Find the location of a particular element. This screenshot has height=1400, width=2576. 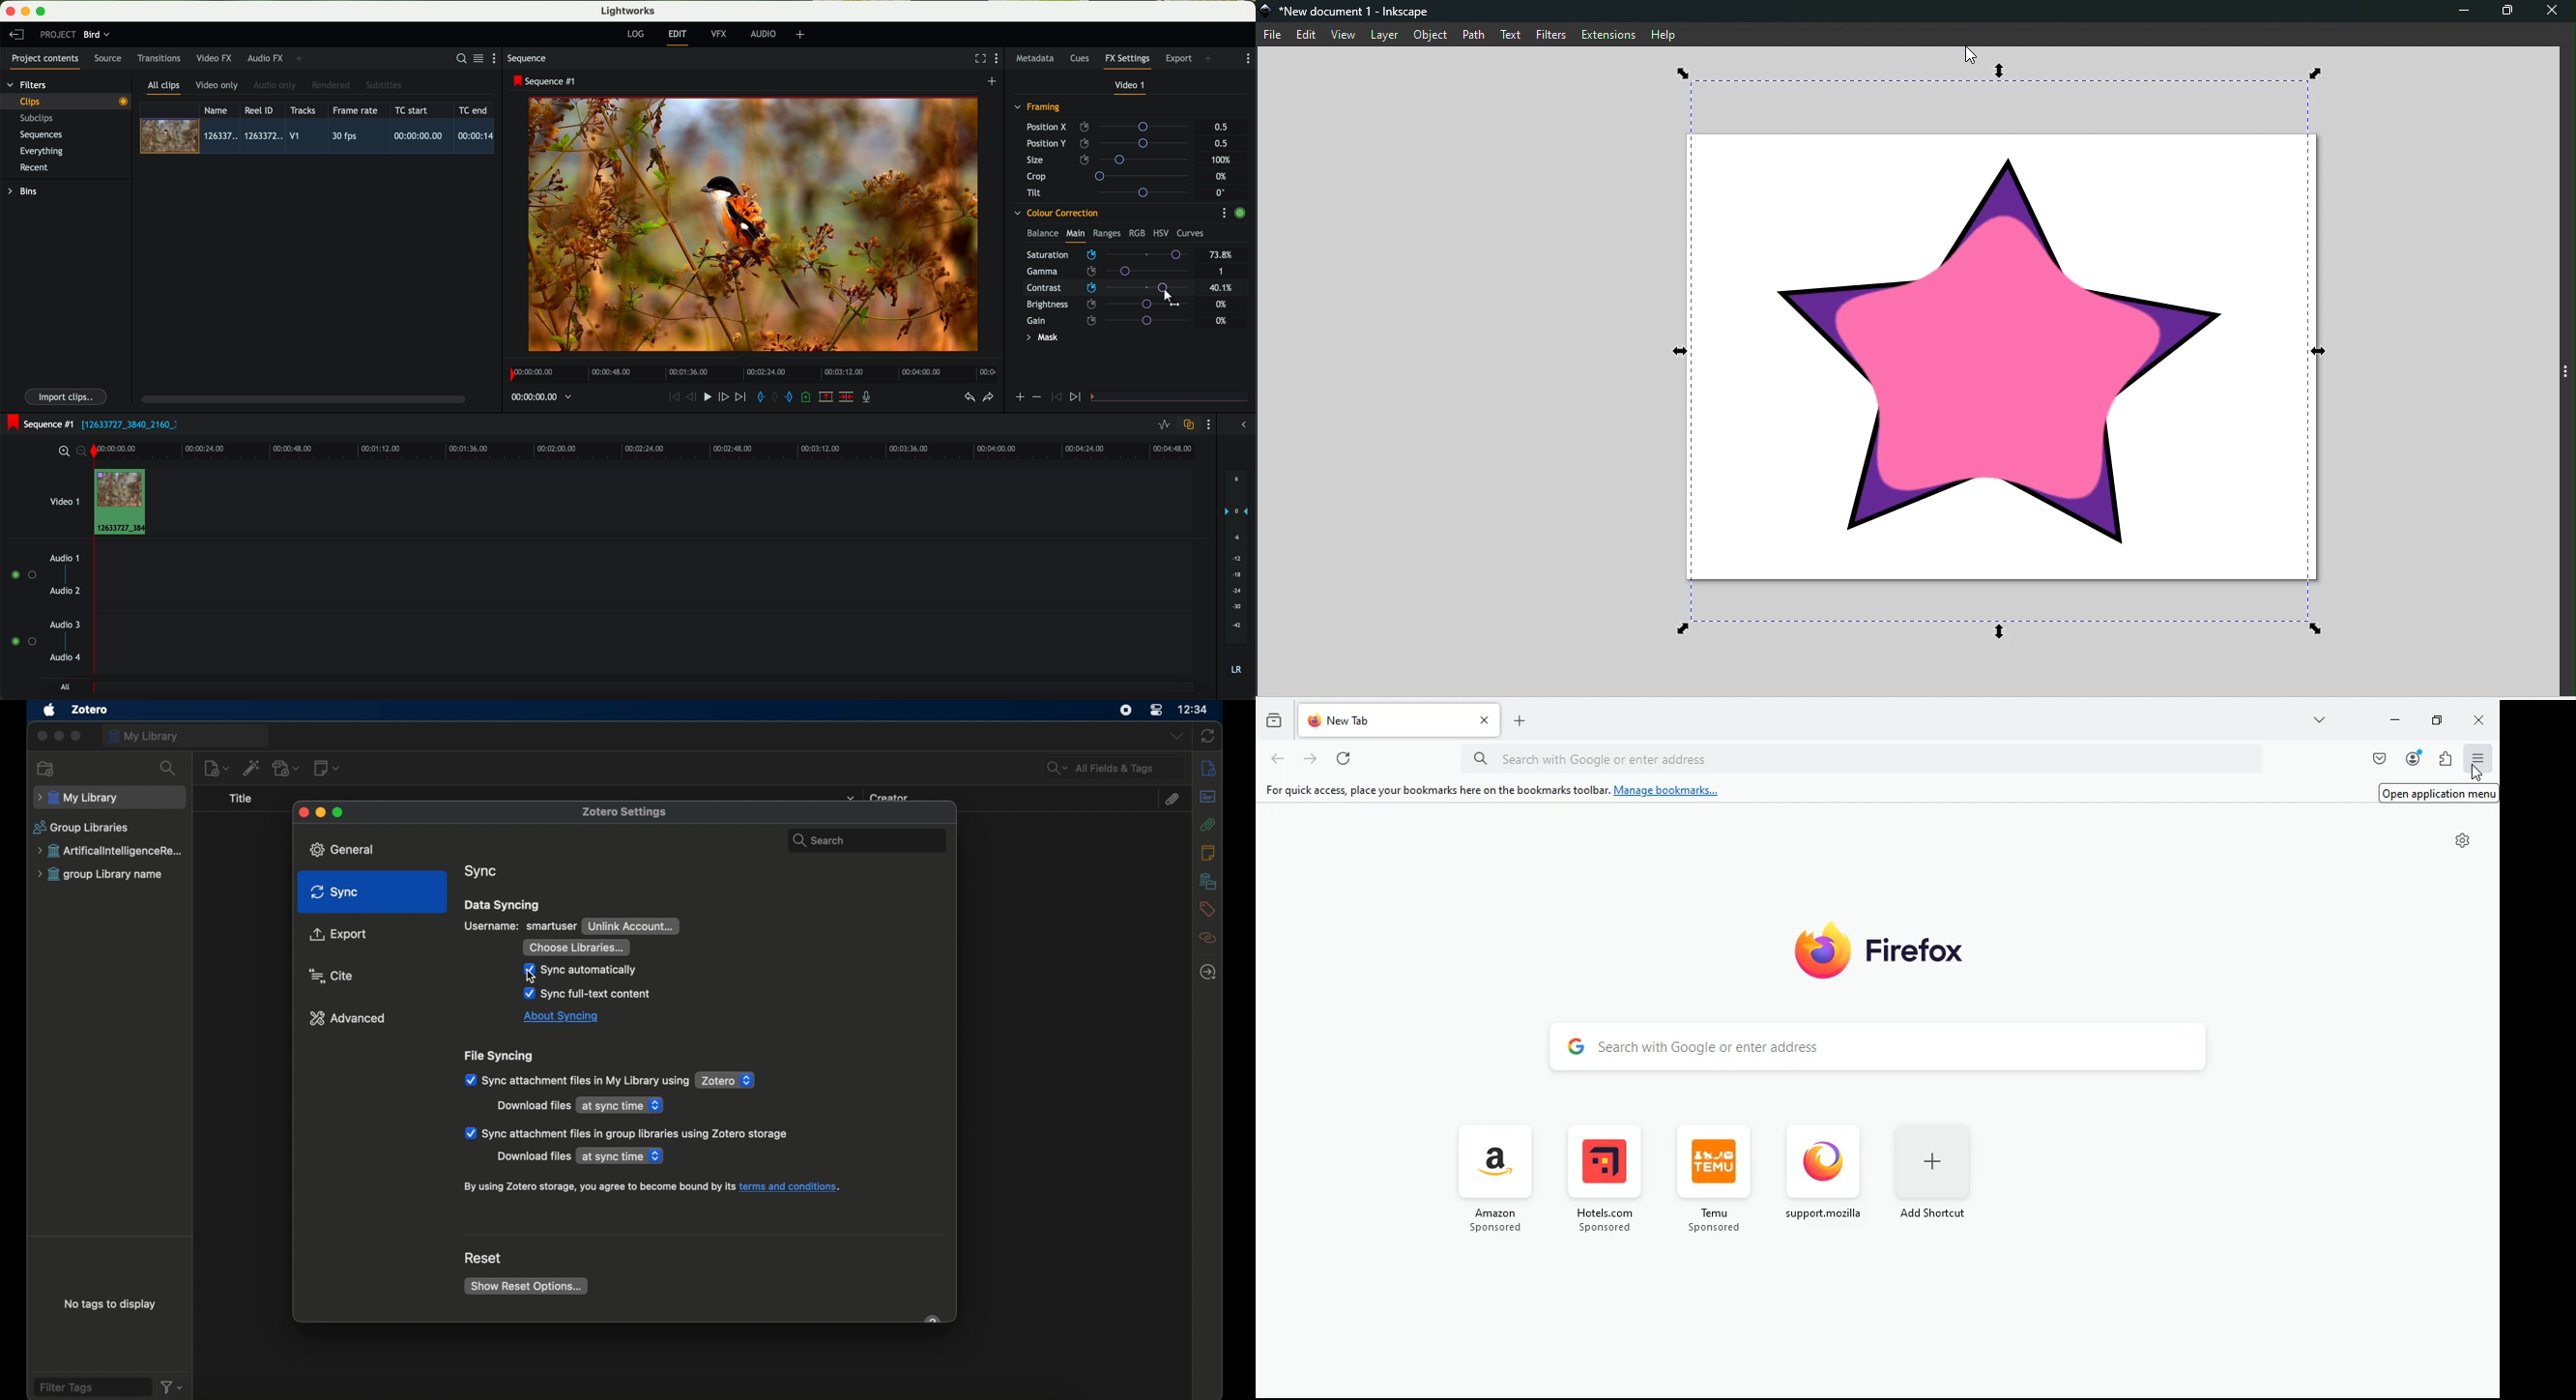

Minimize is located at coordinates (2464, 9).